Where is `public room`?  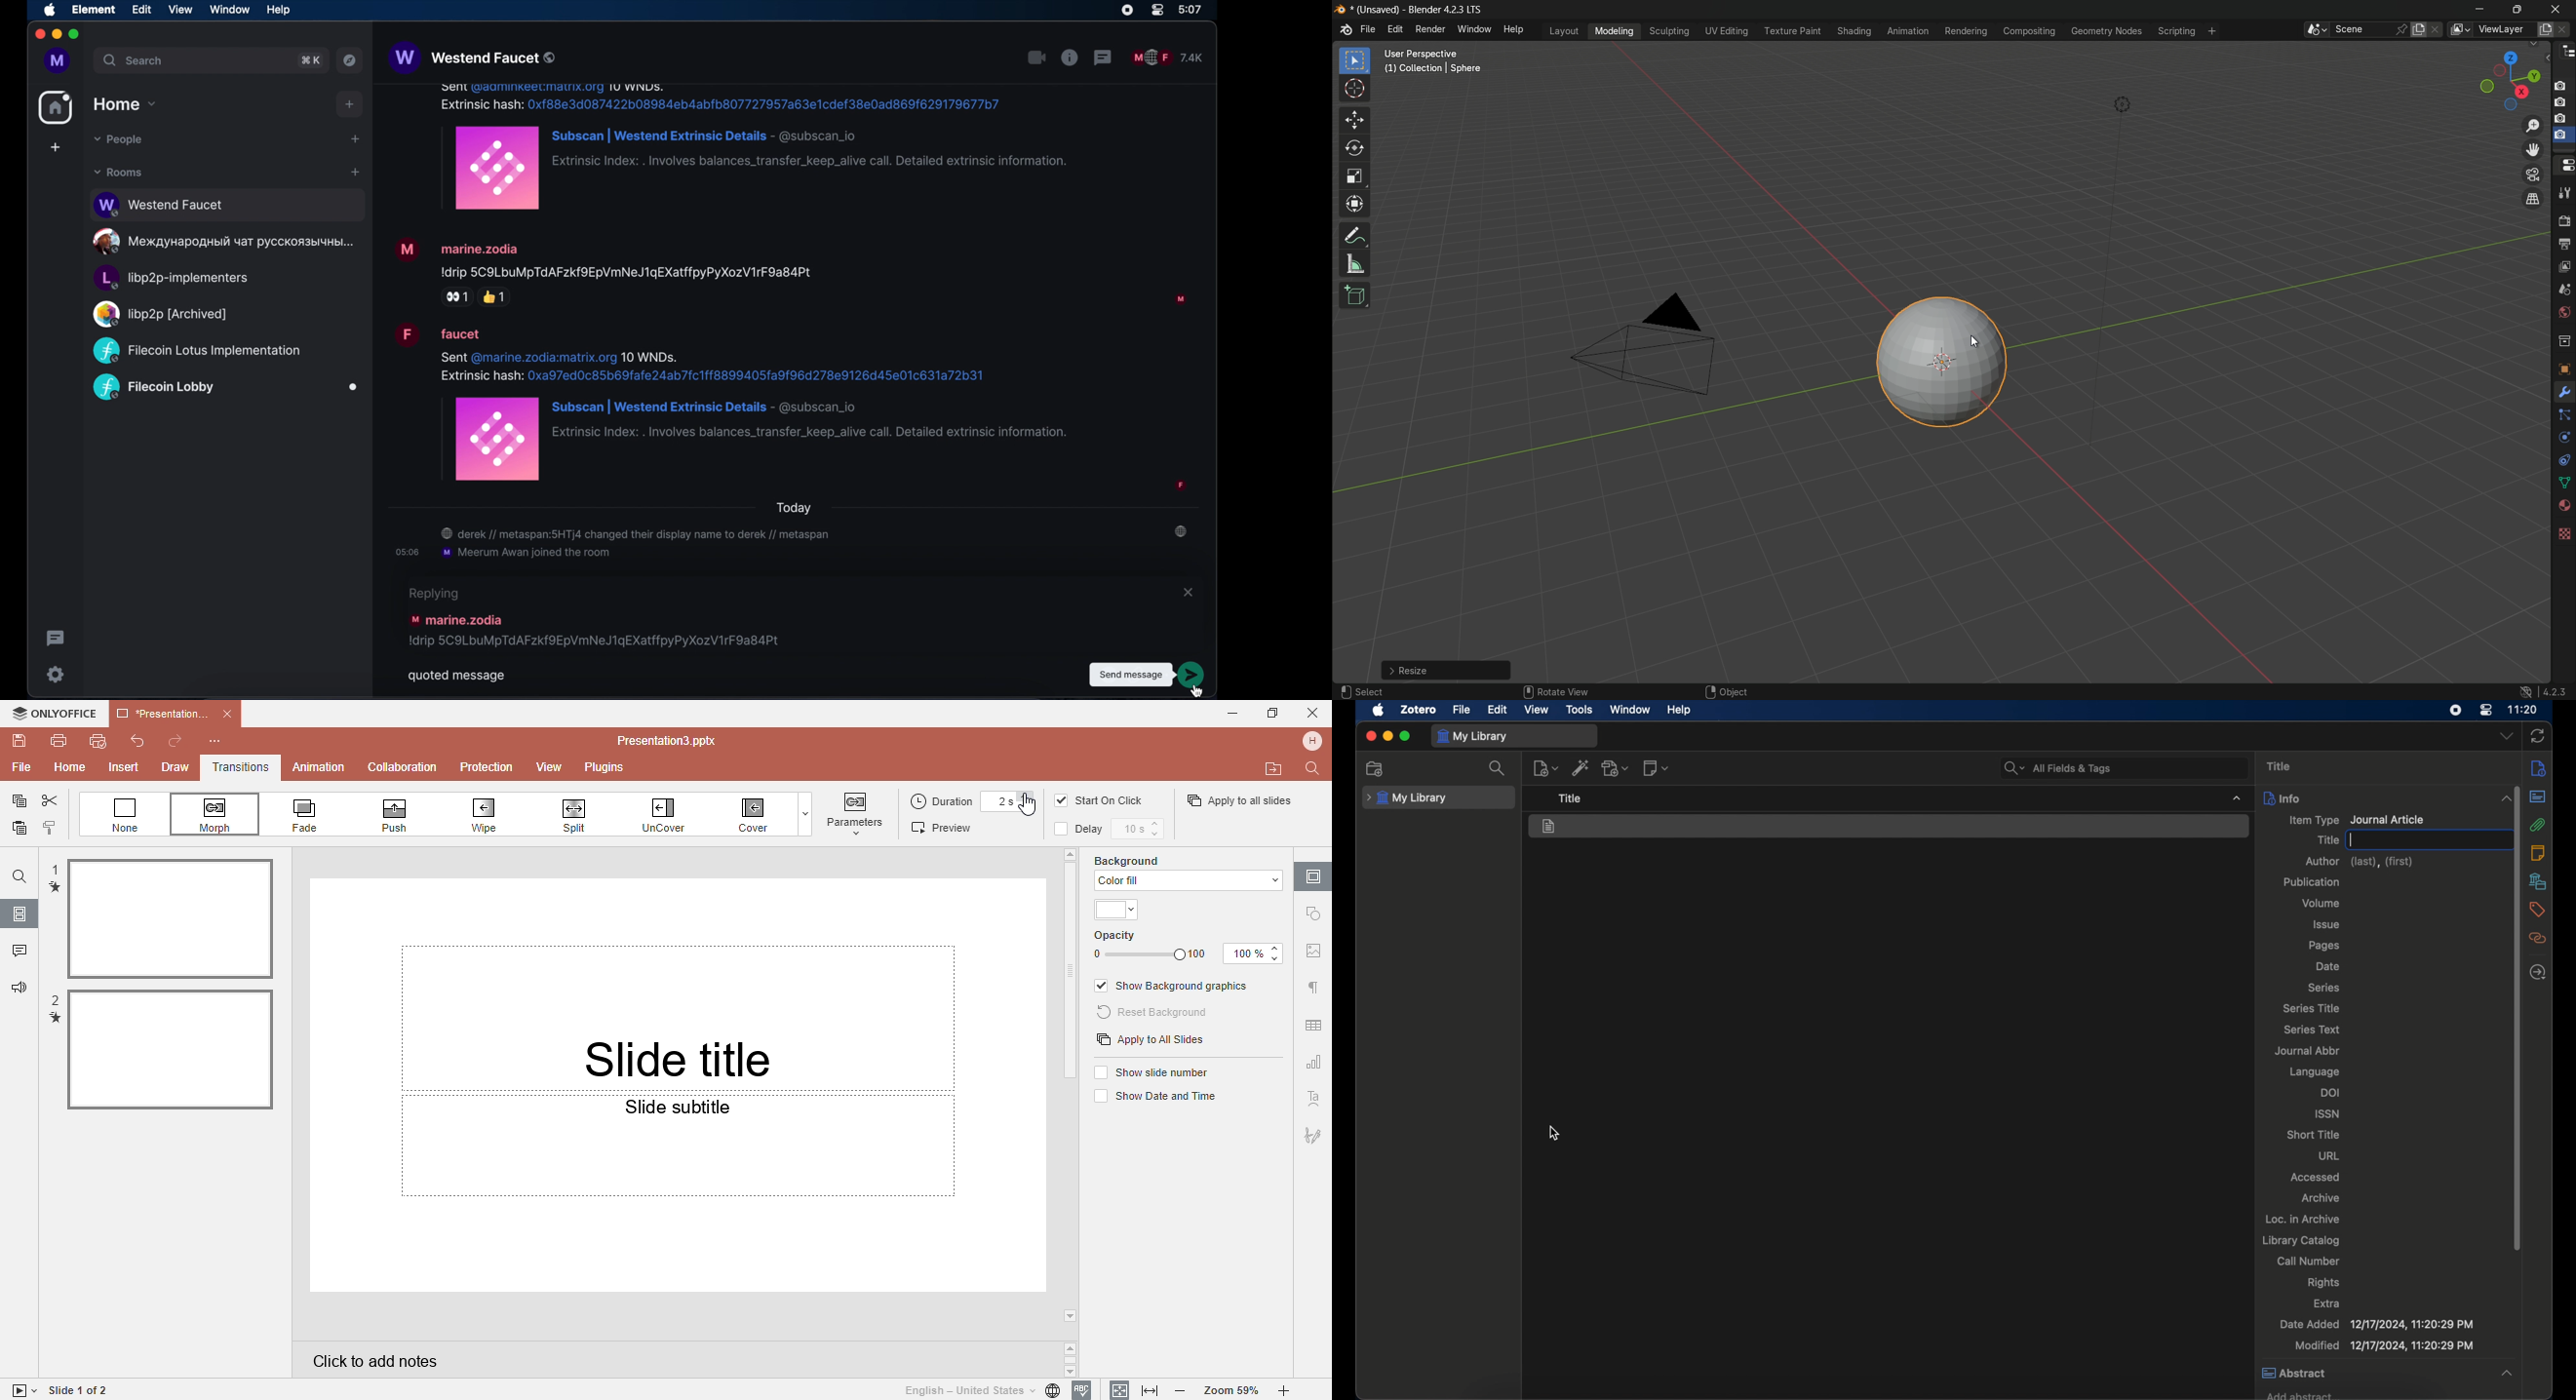 public room is located at coordinates (228, 205).